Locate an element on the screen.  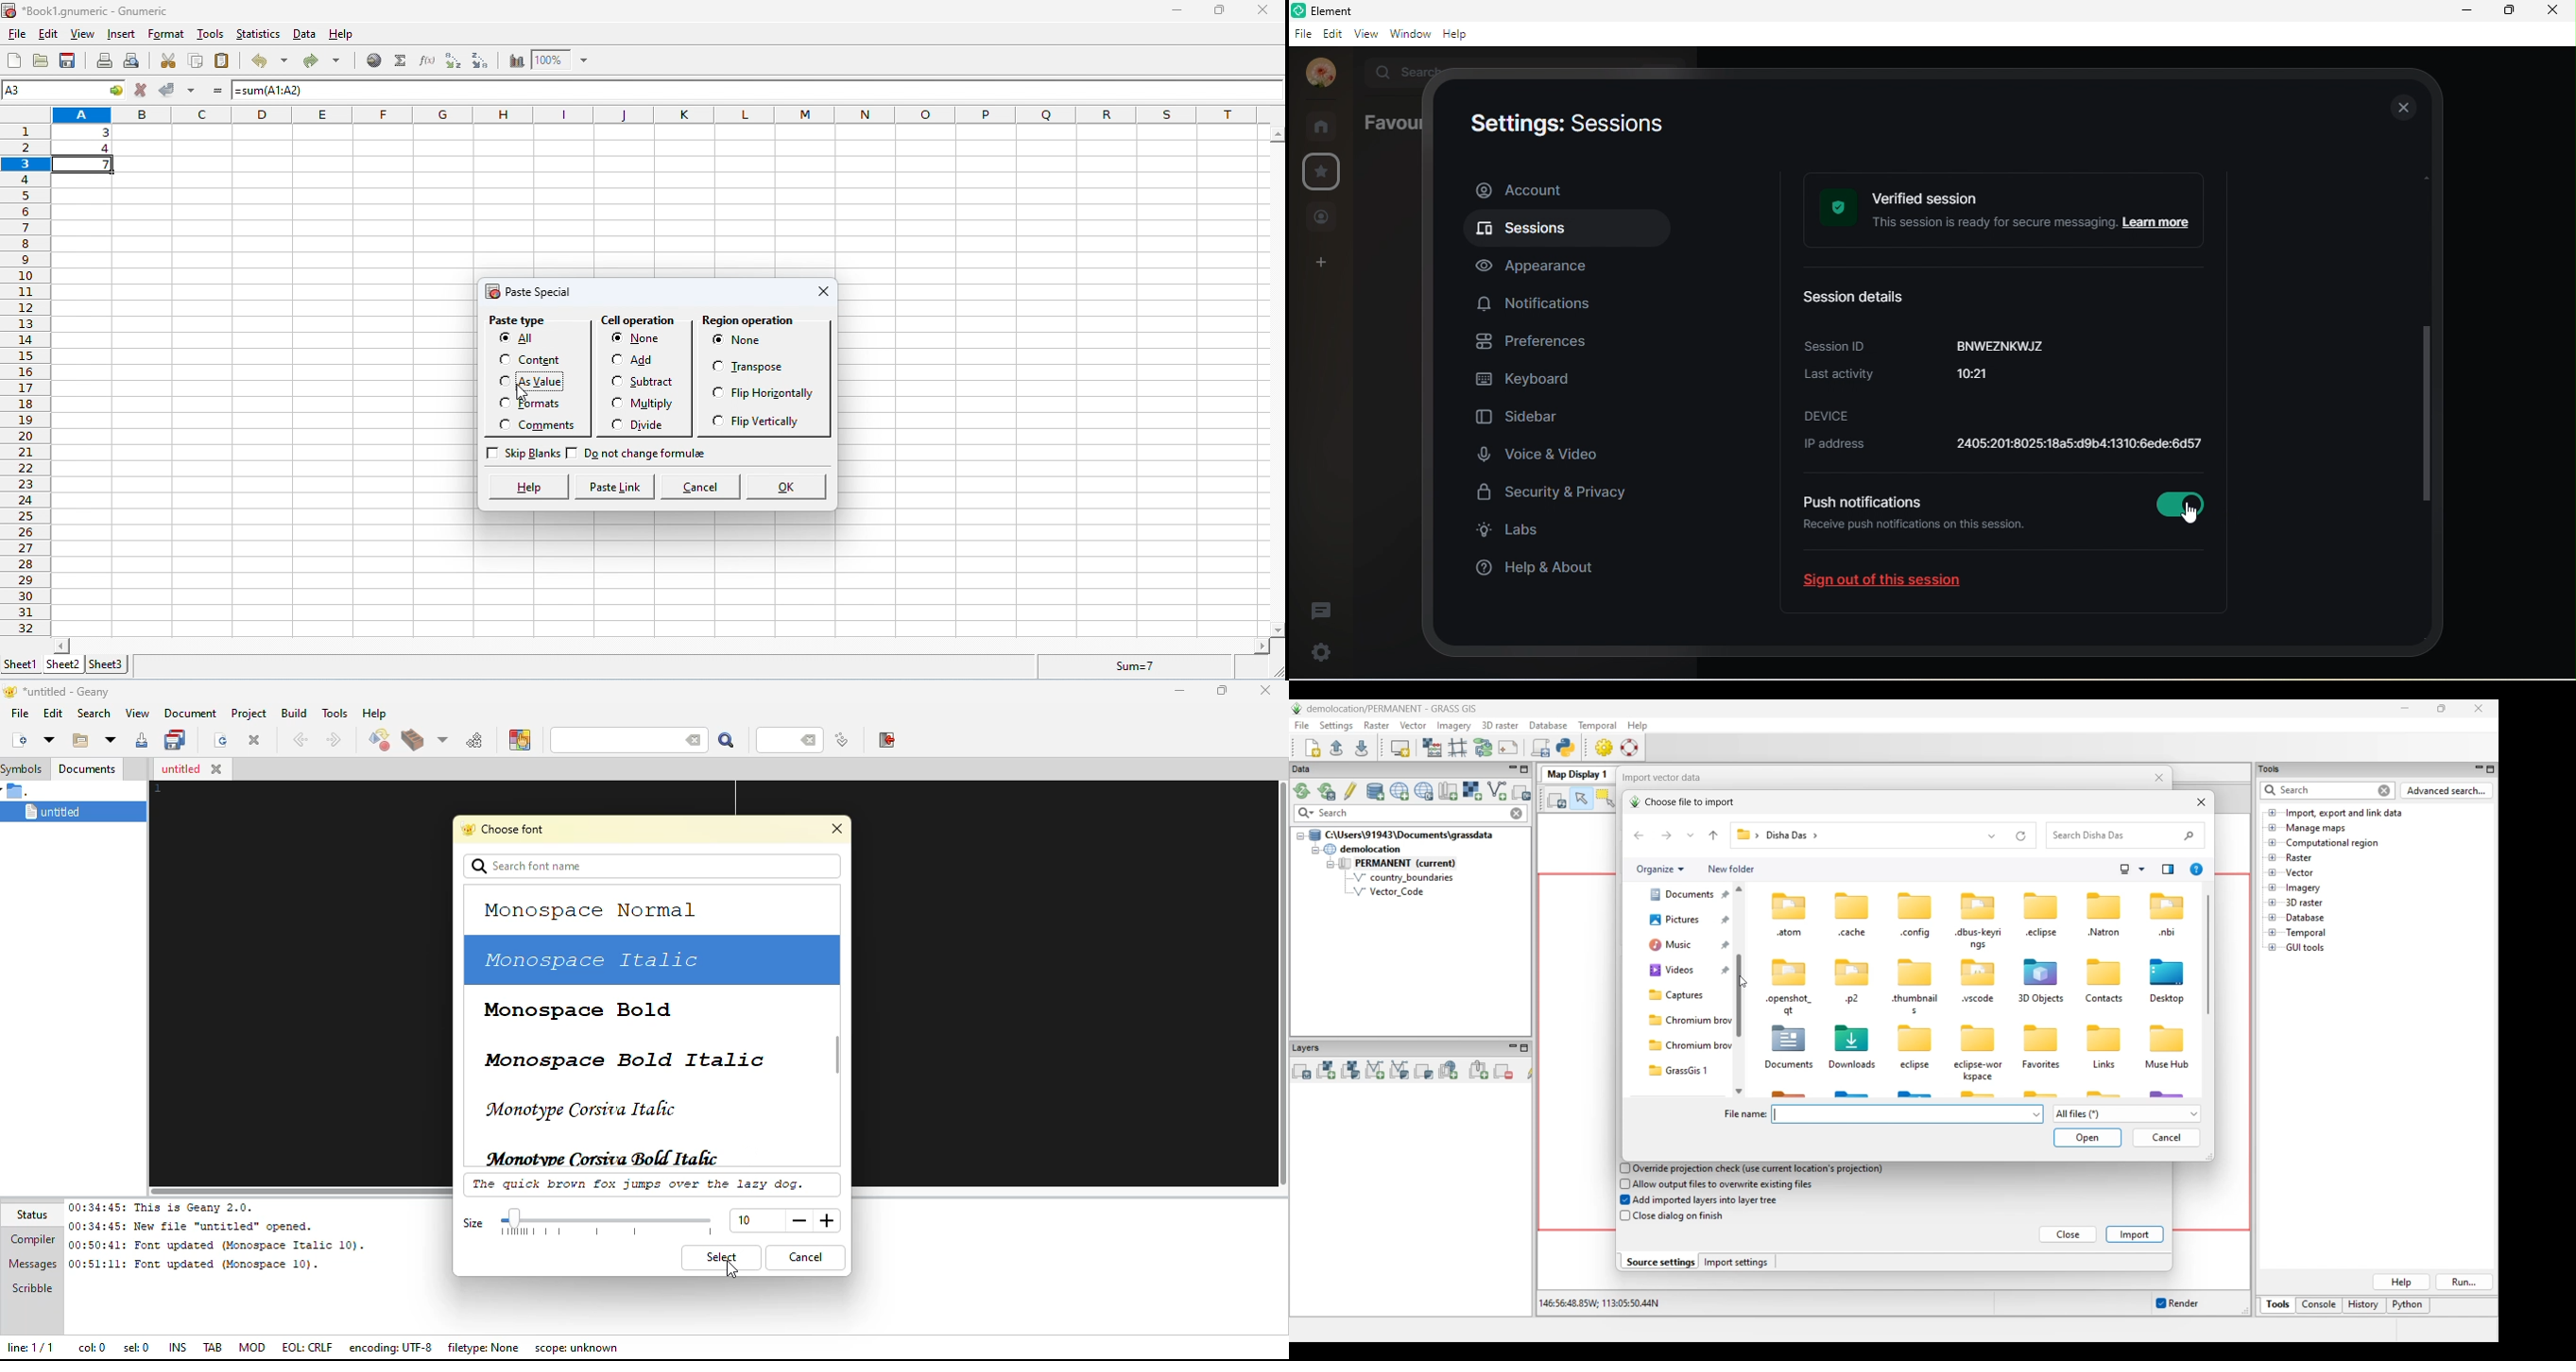
paste link is located at coordinates (614, 487).